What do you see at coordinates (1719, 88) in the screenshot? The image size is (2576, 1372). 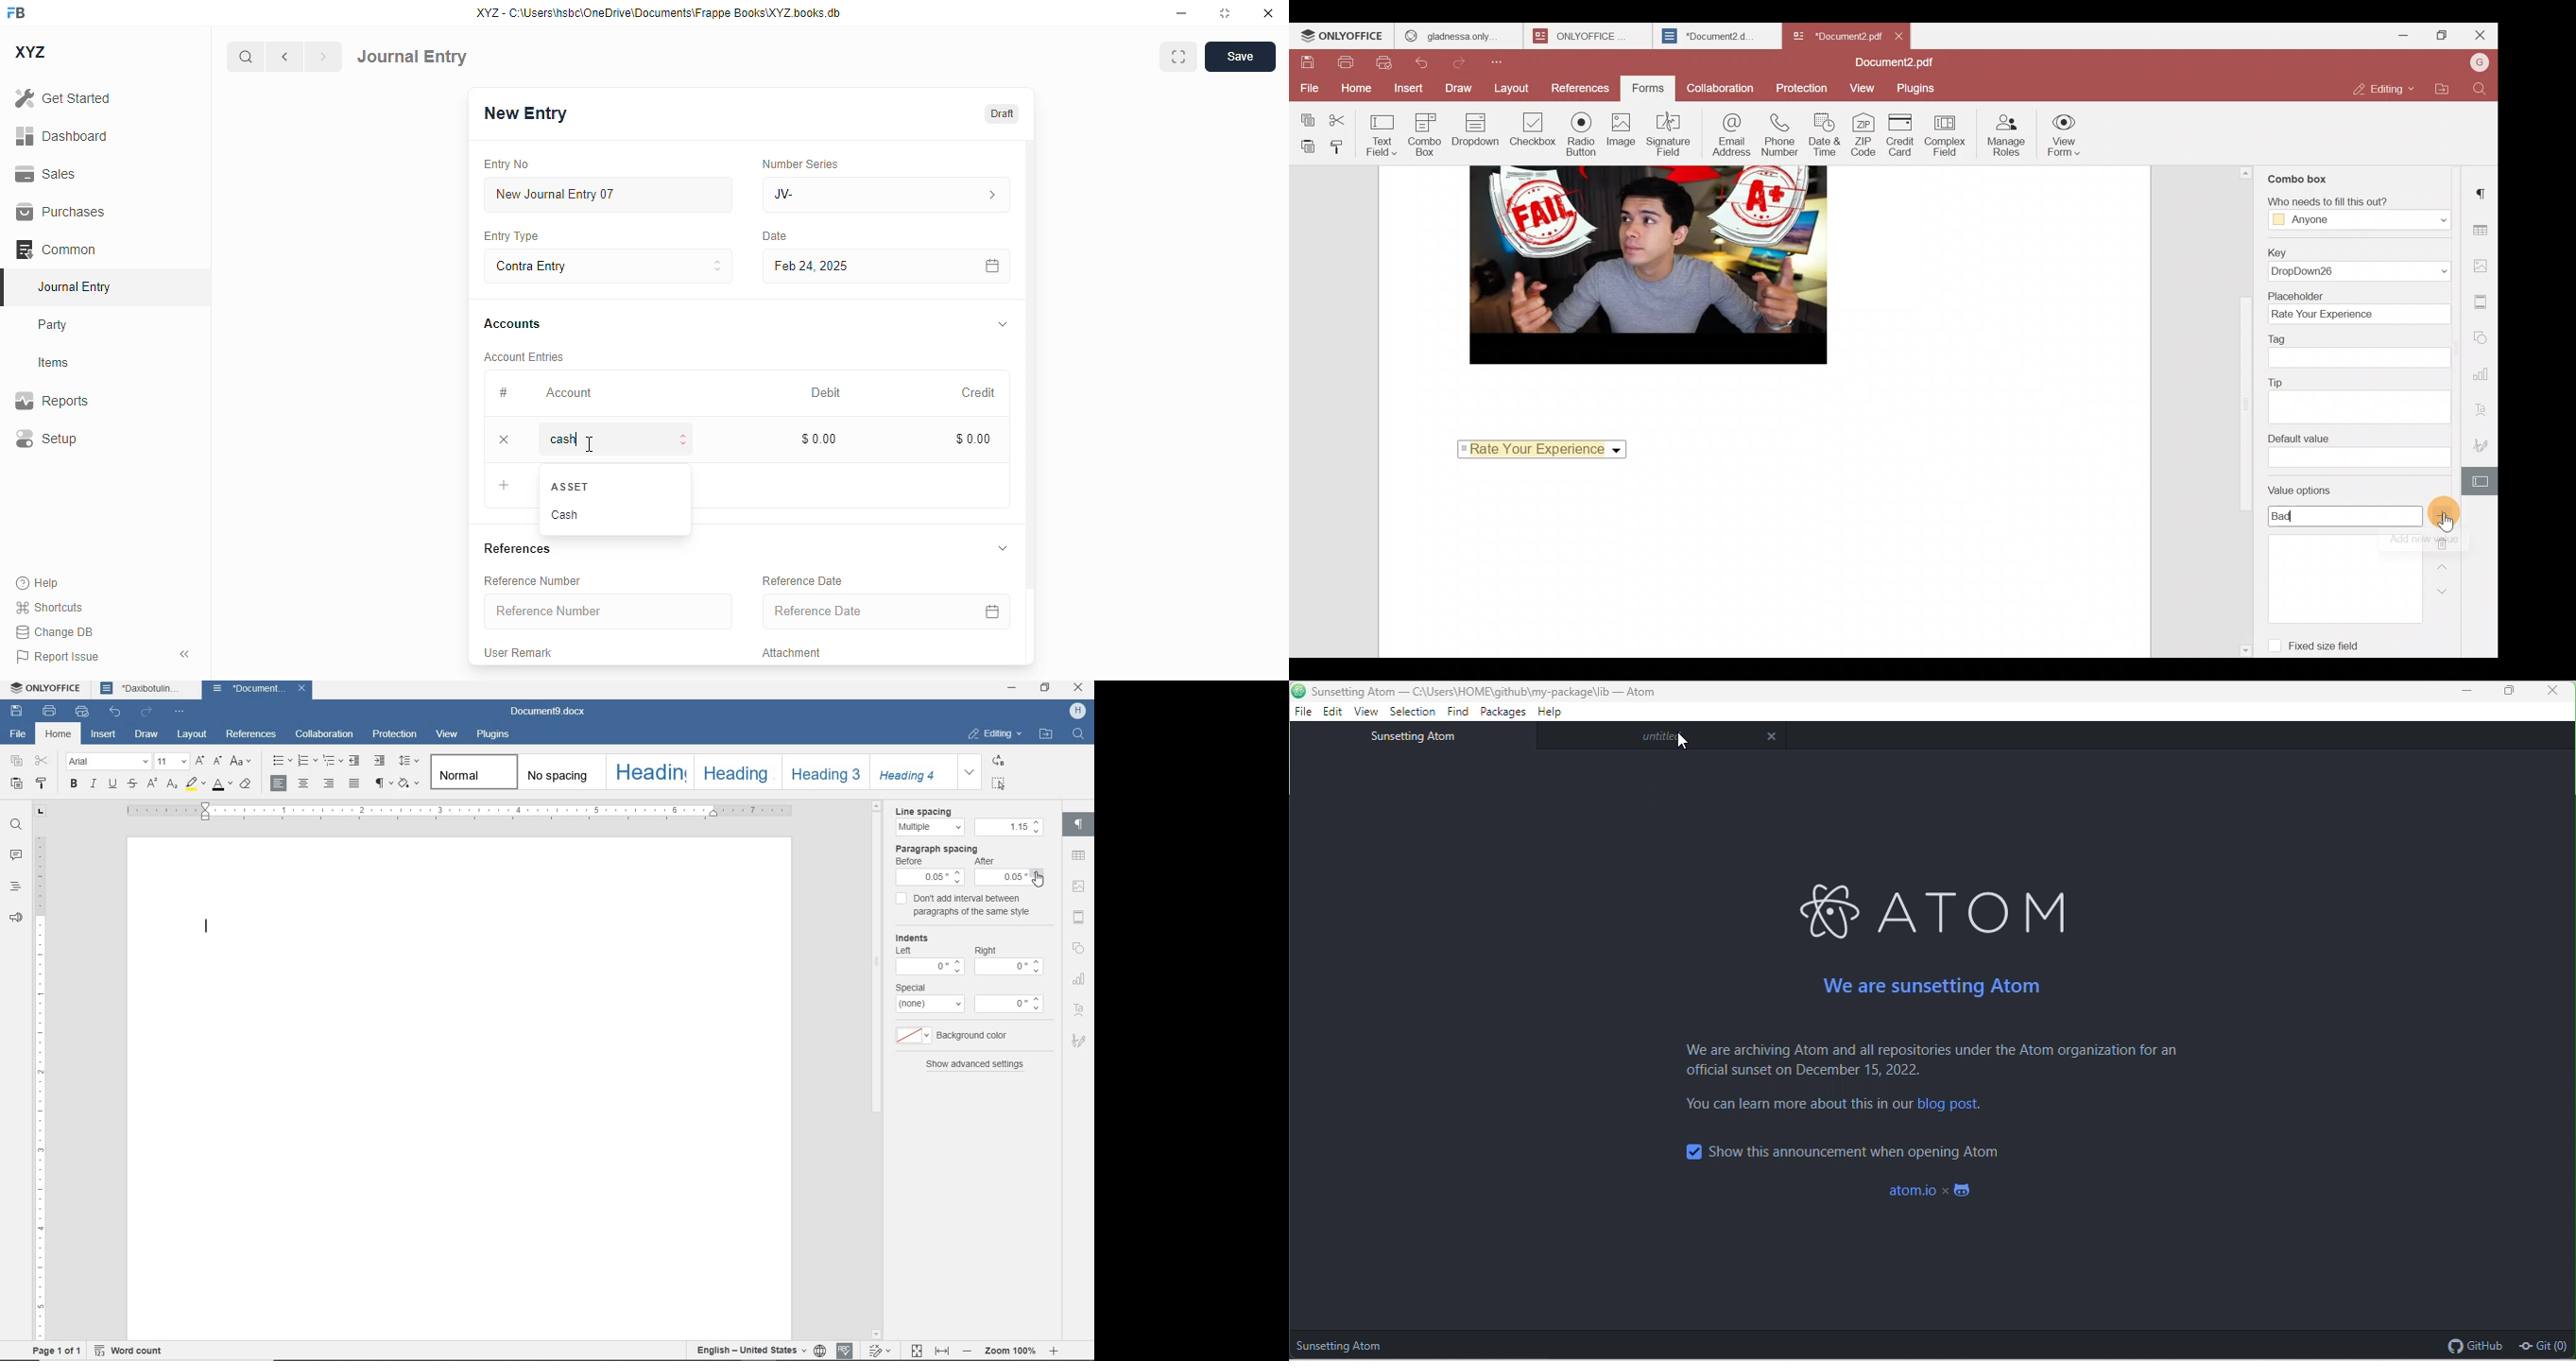 I see `Collaboration` at bounding box center [1719, 88].